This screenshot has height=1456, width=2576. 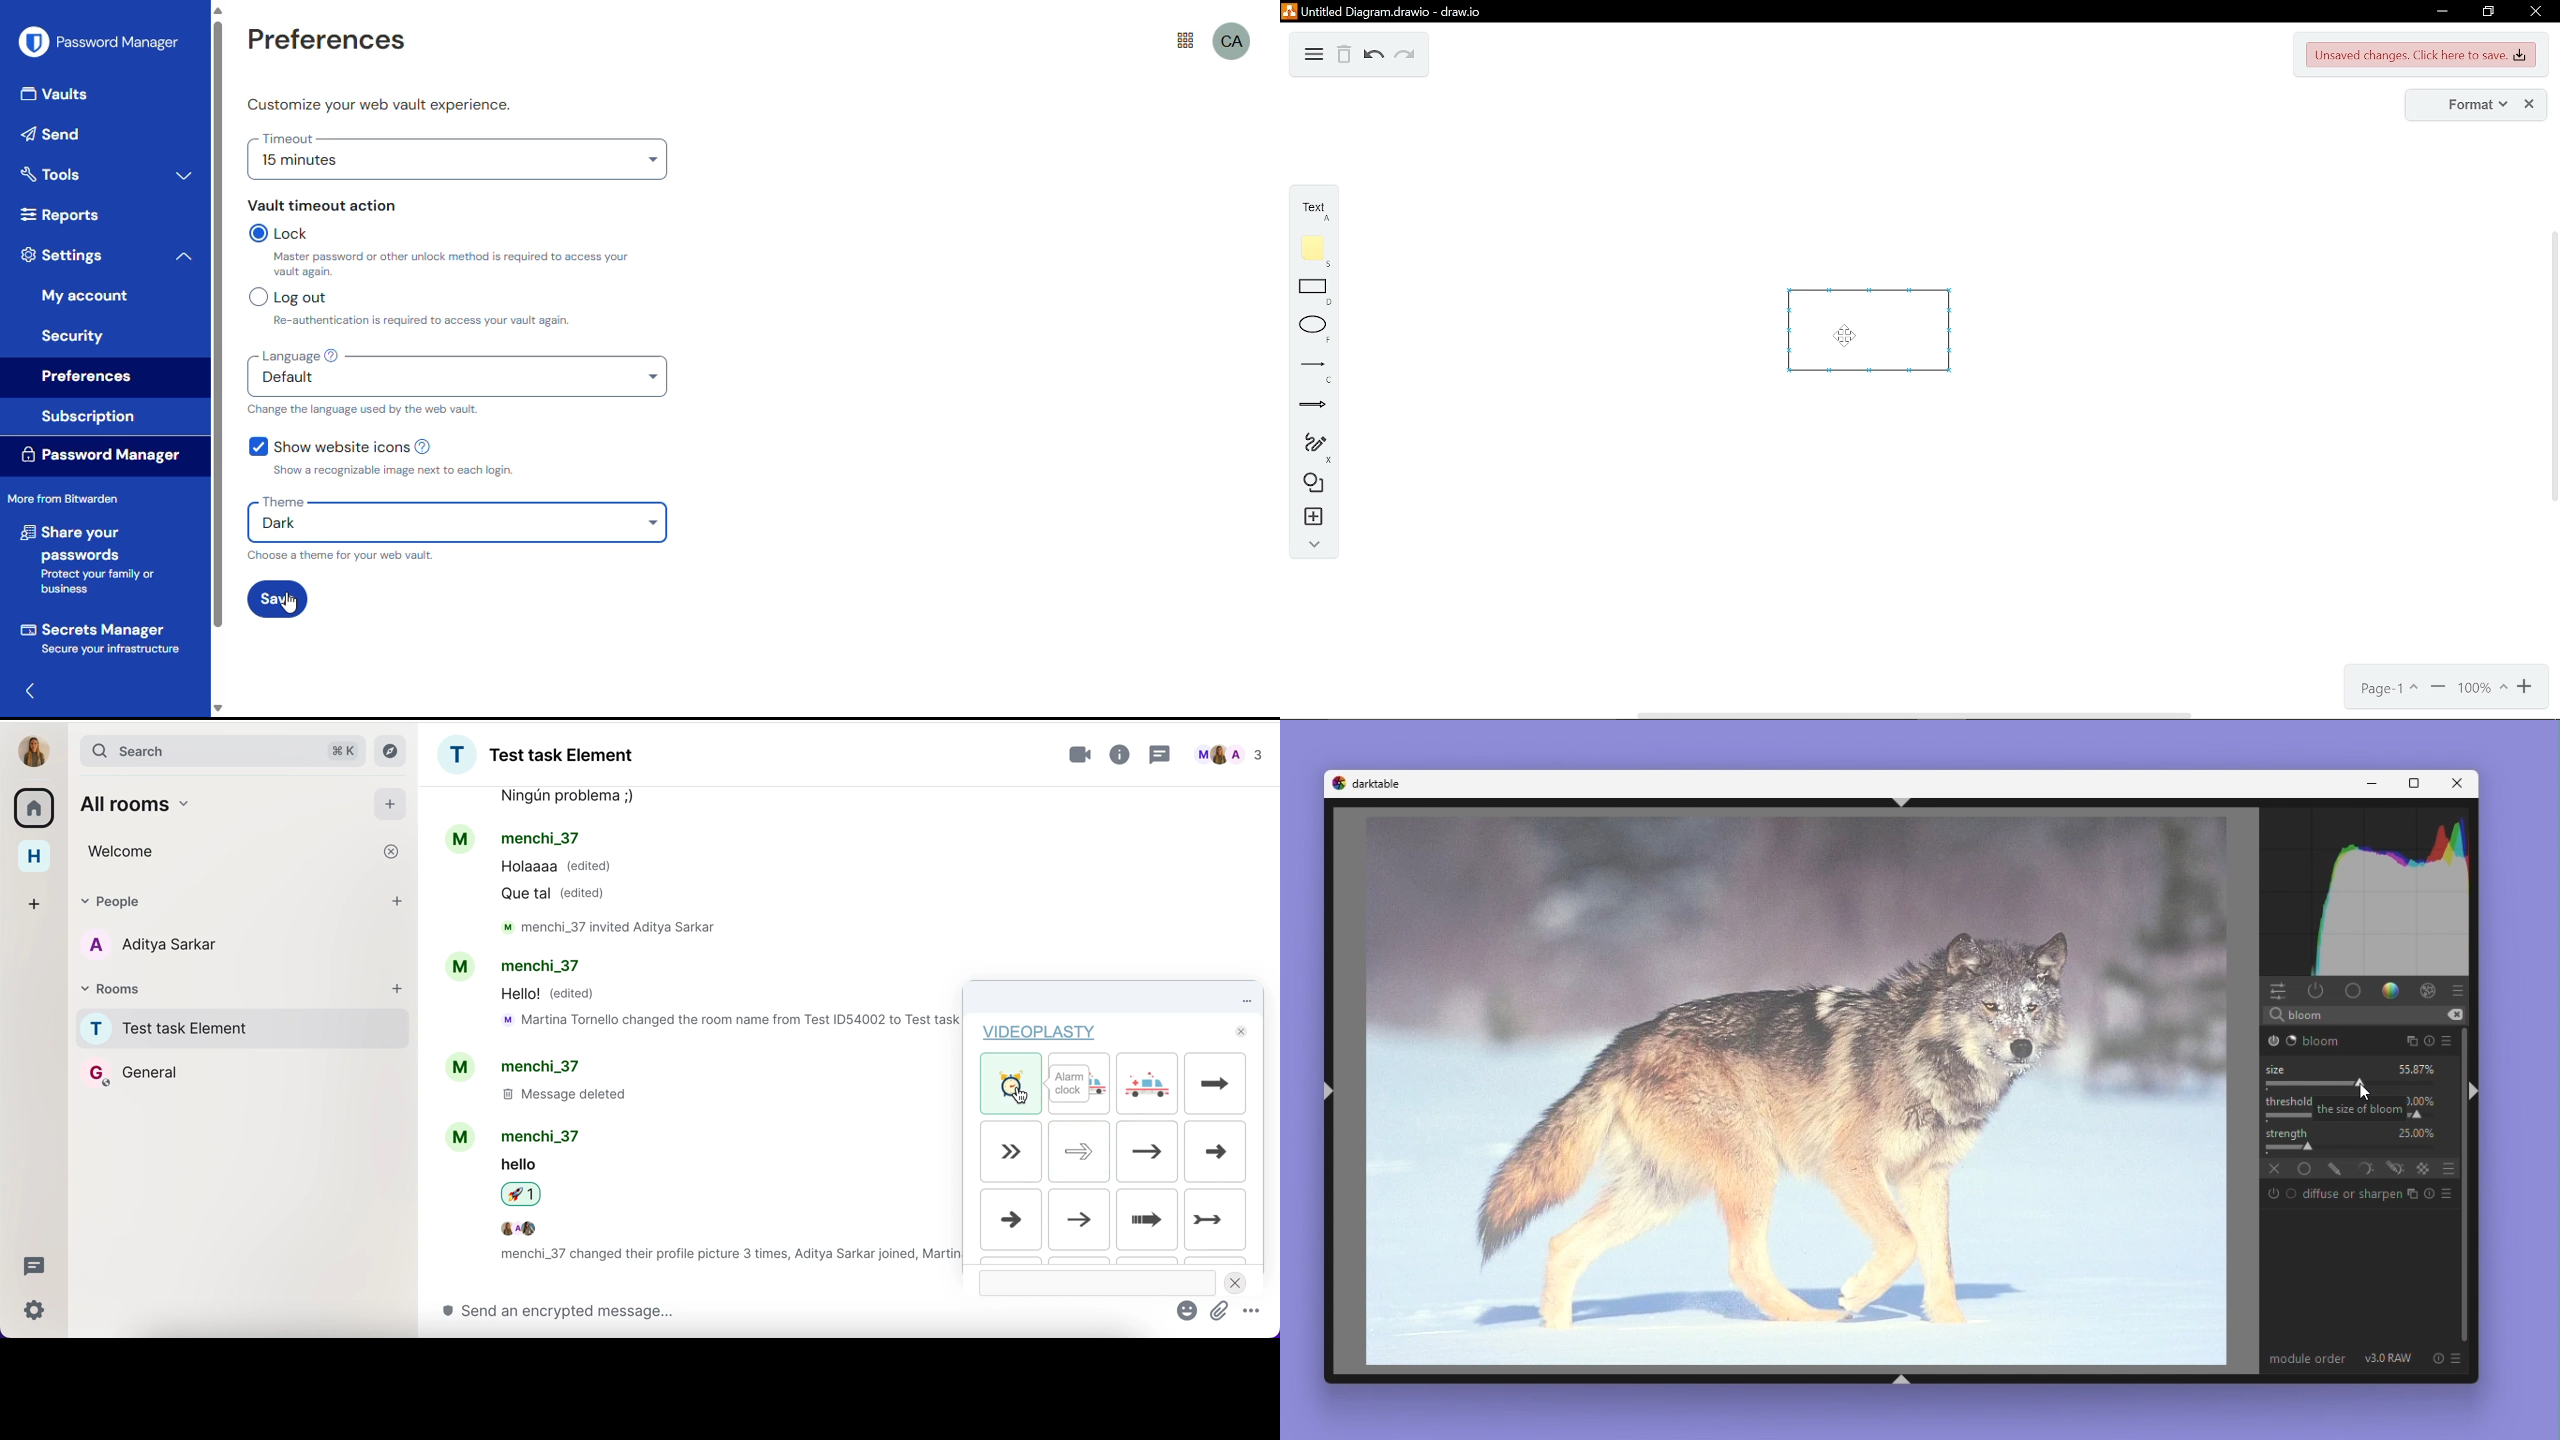 I want to click on threads, so click(x=34, y=1264).